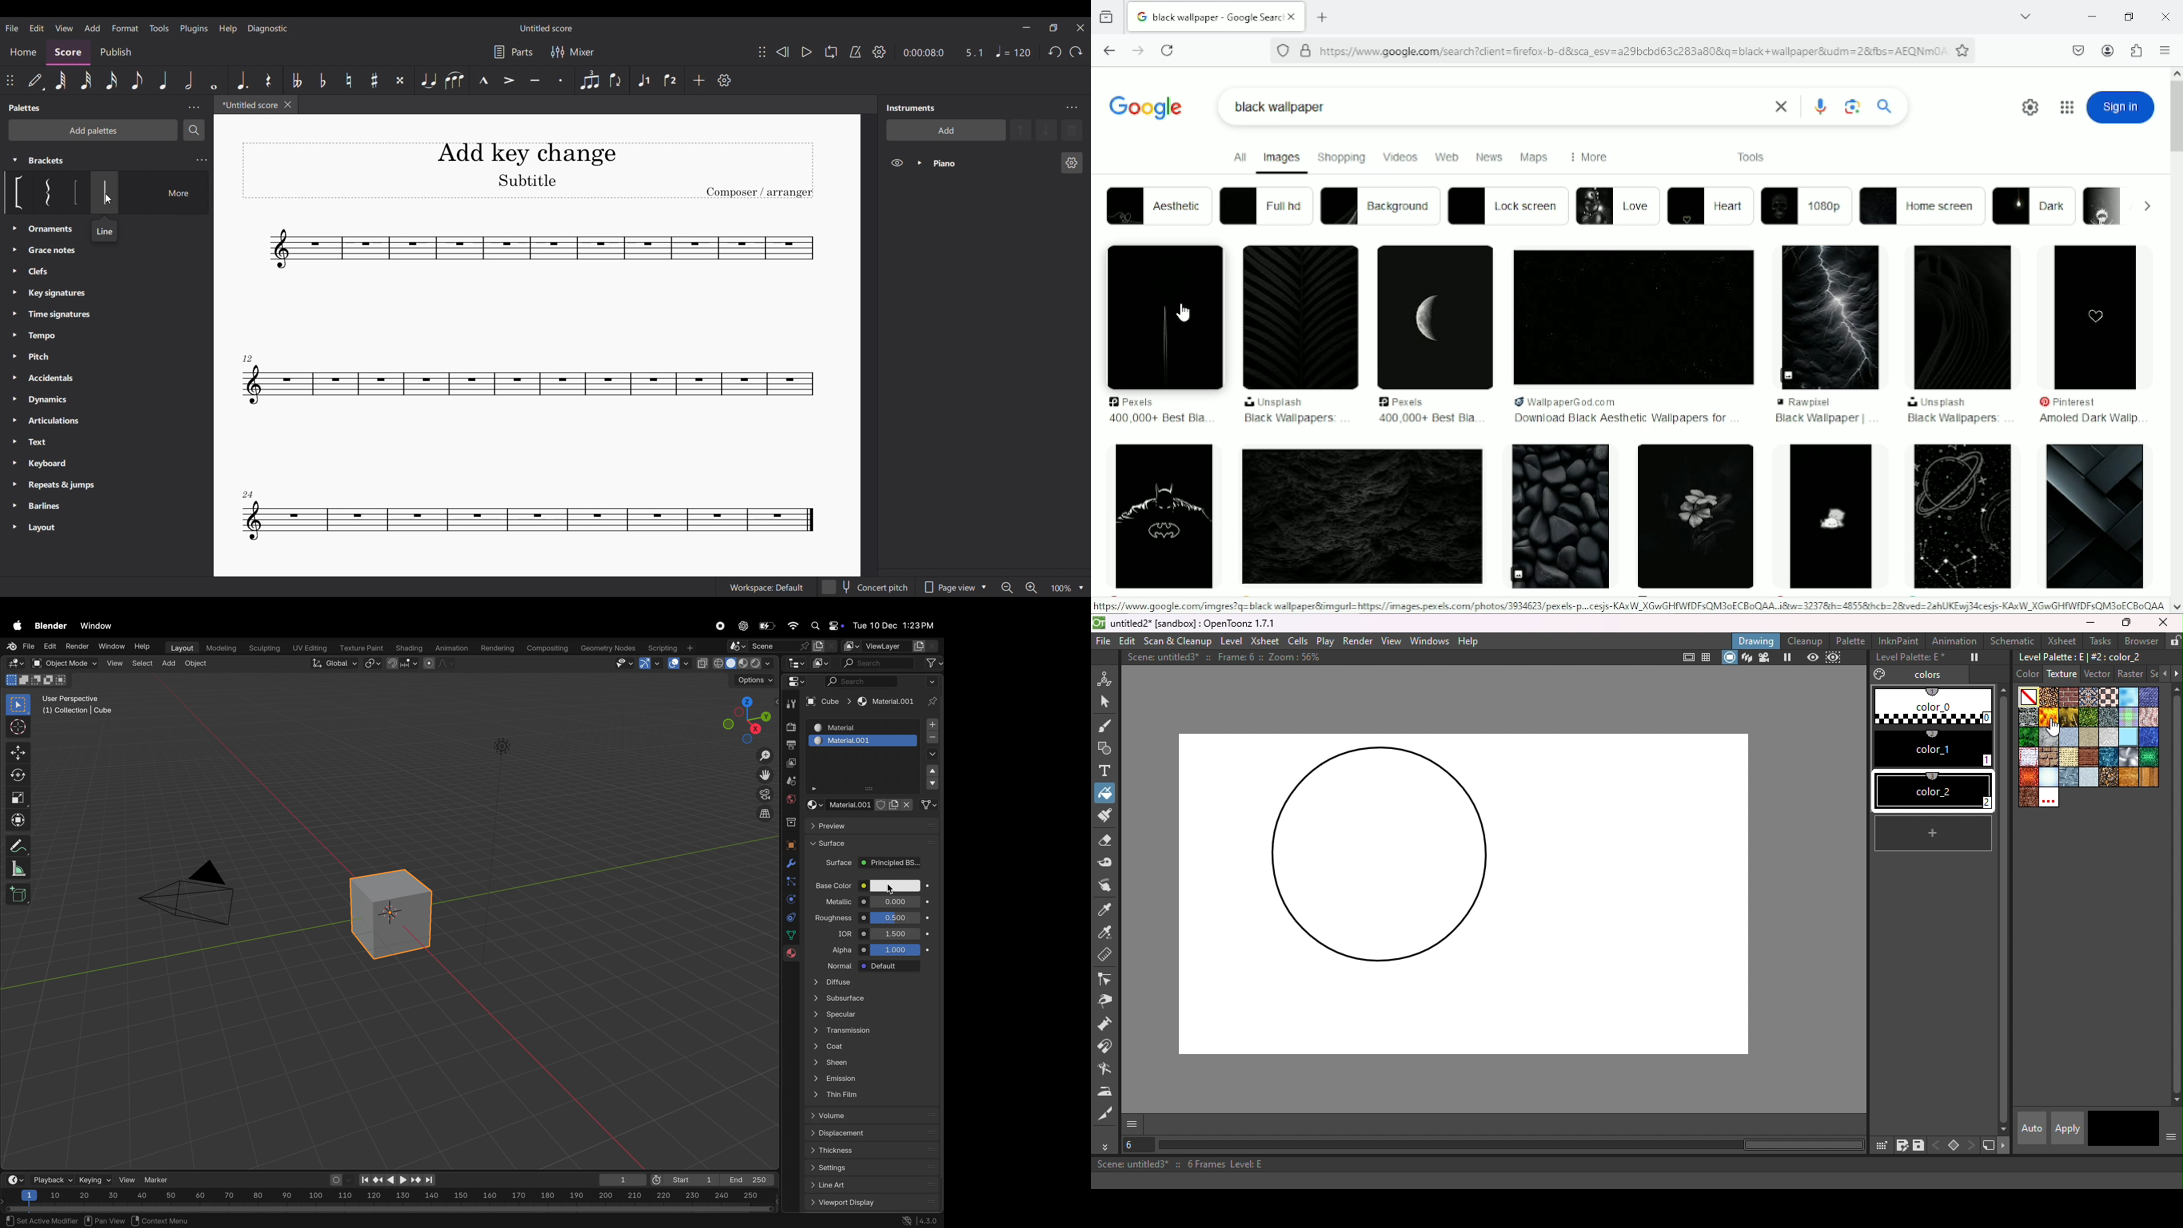 Image resolution: width=2184 pixels, height=1232 pixels. I want to click on chatgpt, so click(742, 626).